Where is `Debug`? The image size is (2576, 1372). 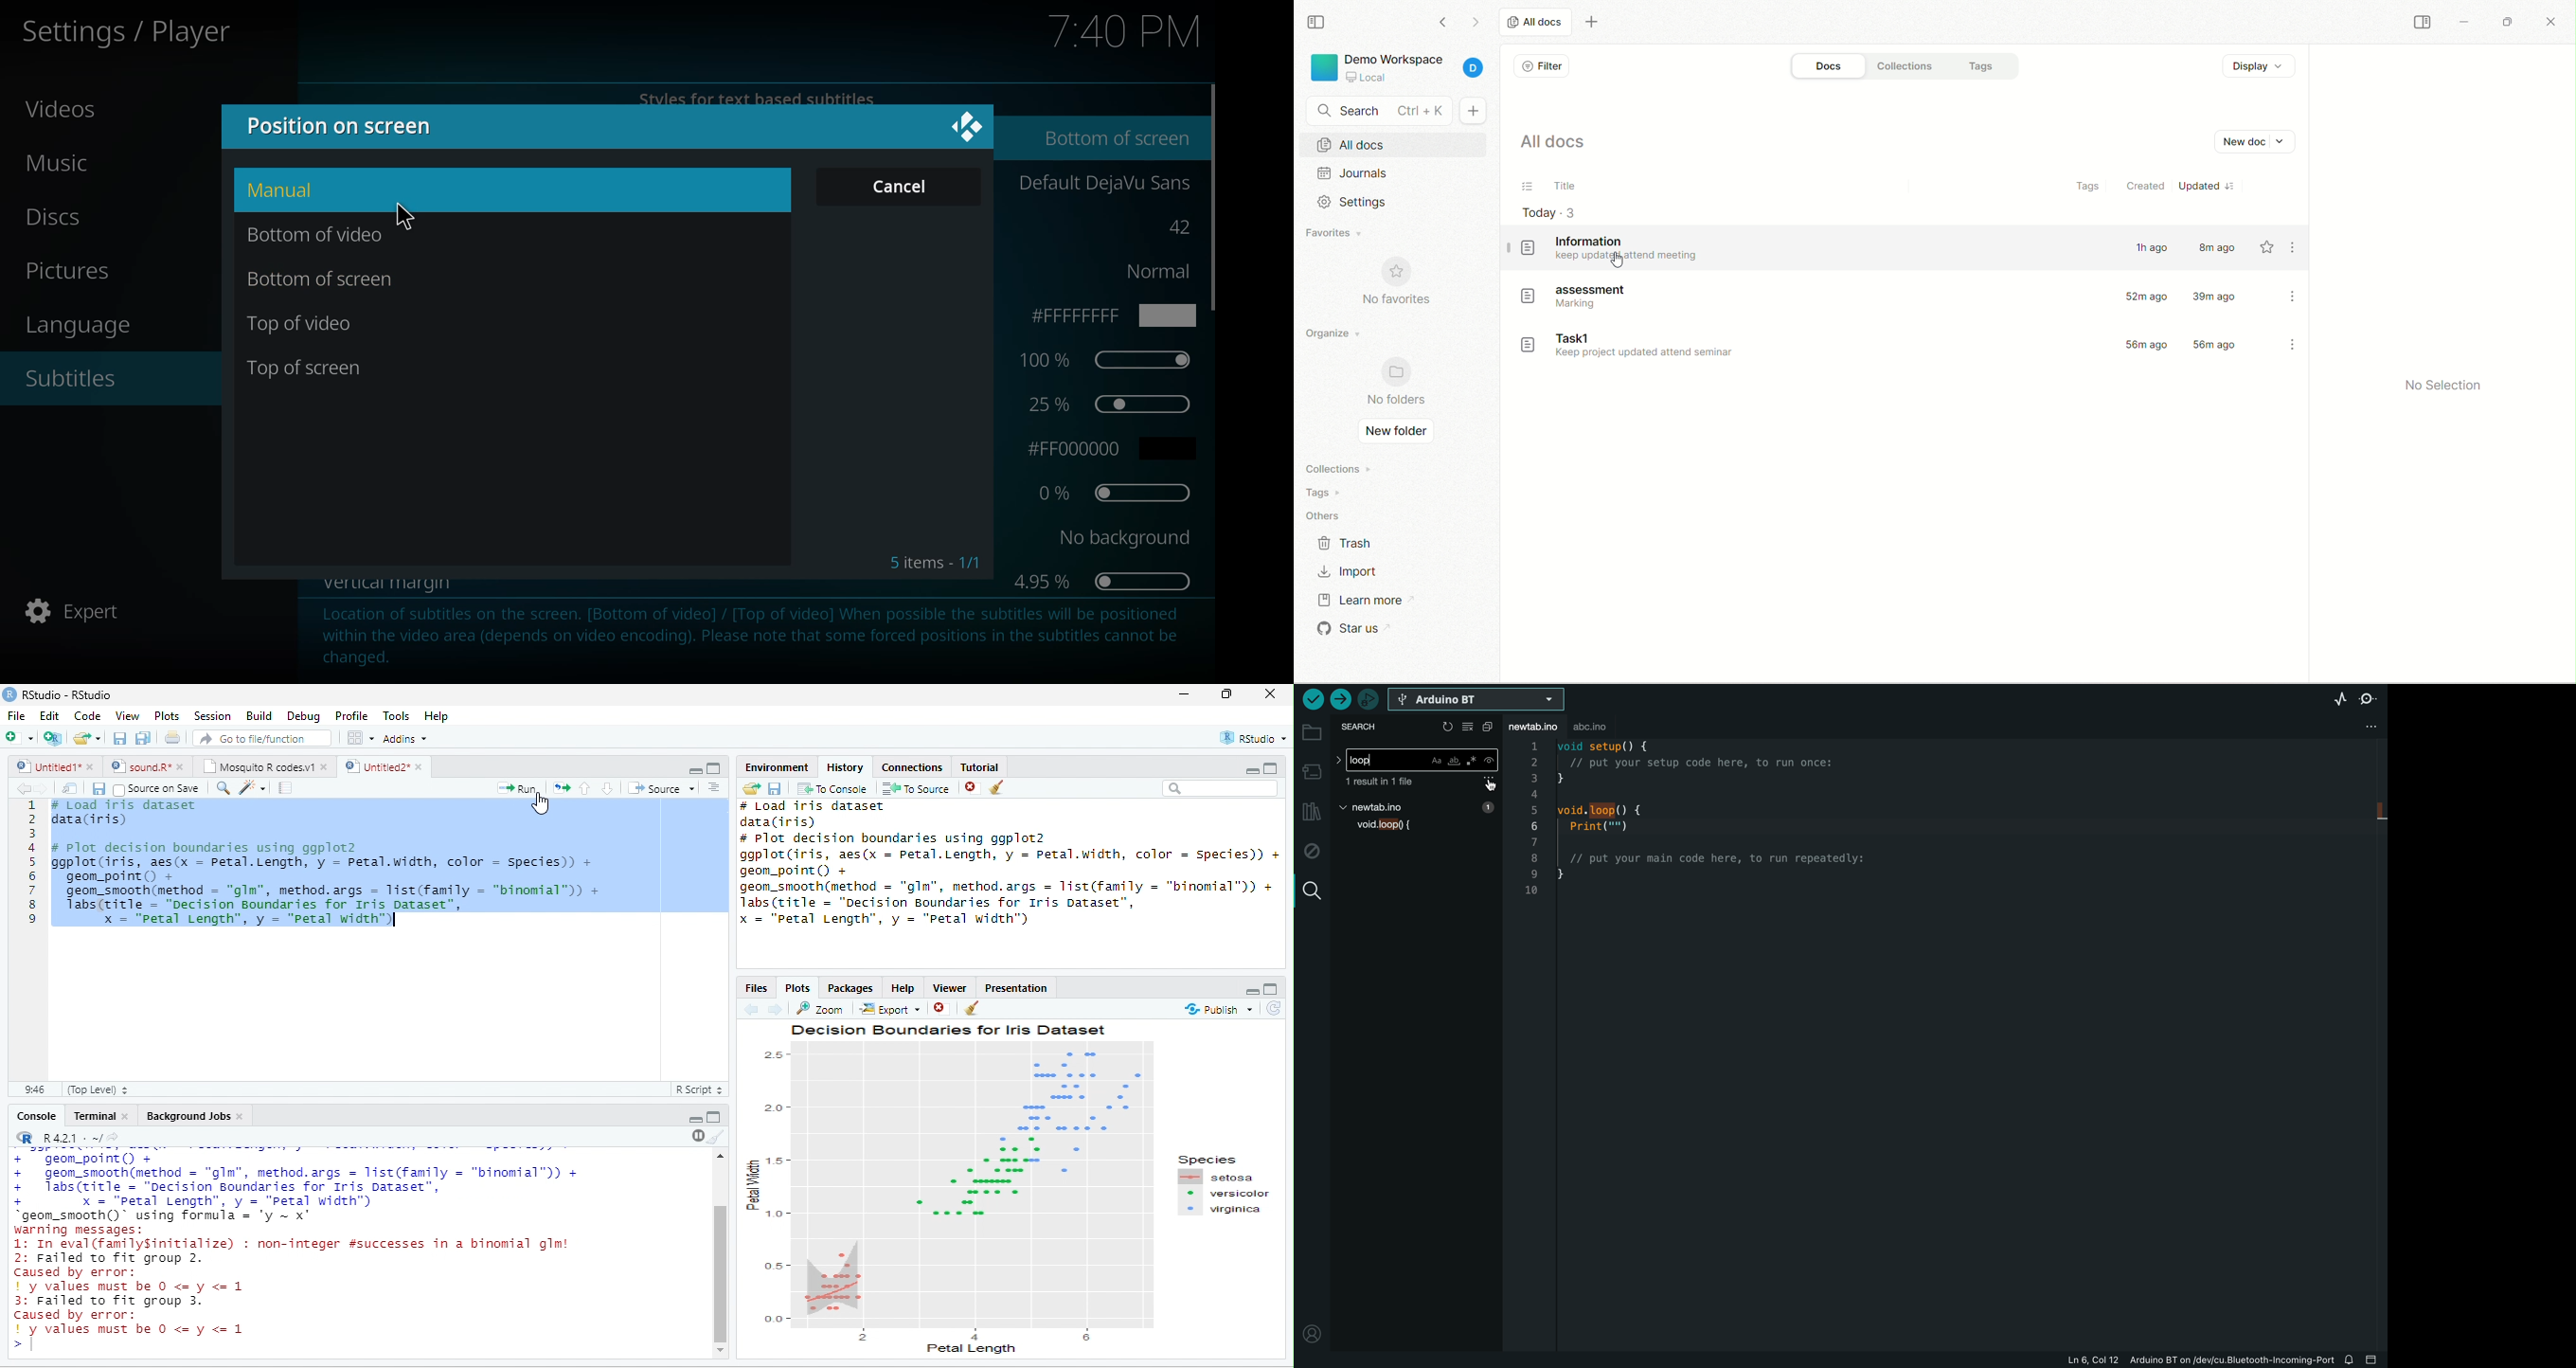
Debug is located at coordinates (307, 717).